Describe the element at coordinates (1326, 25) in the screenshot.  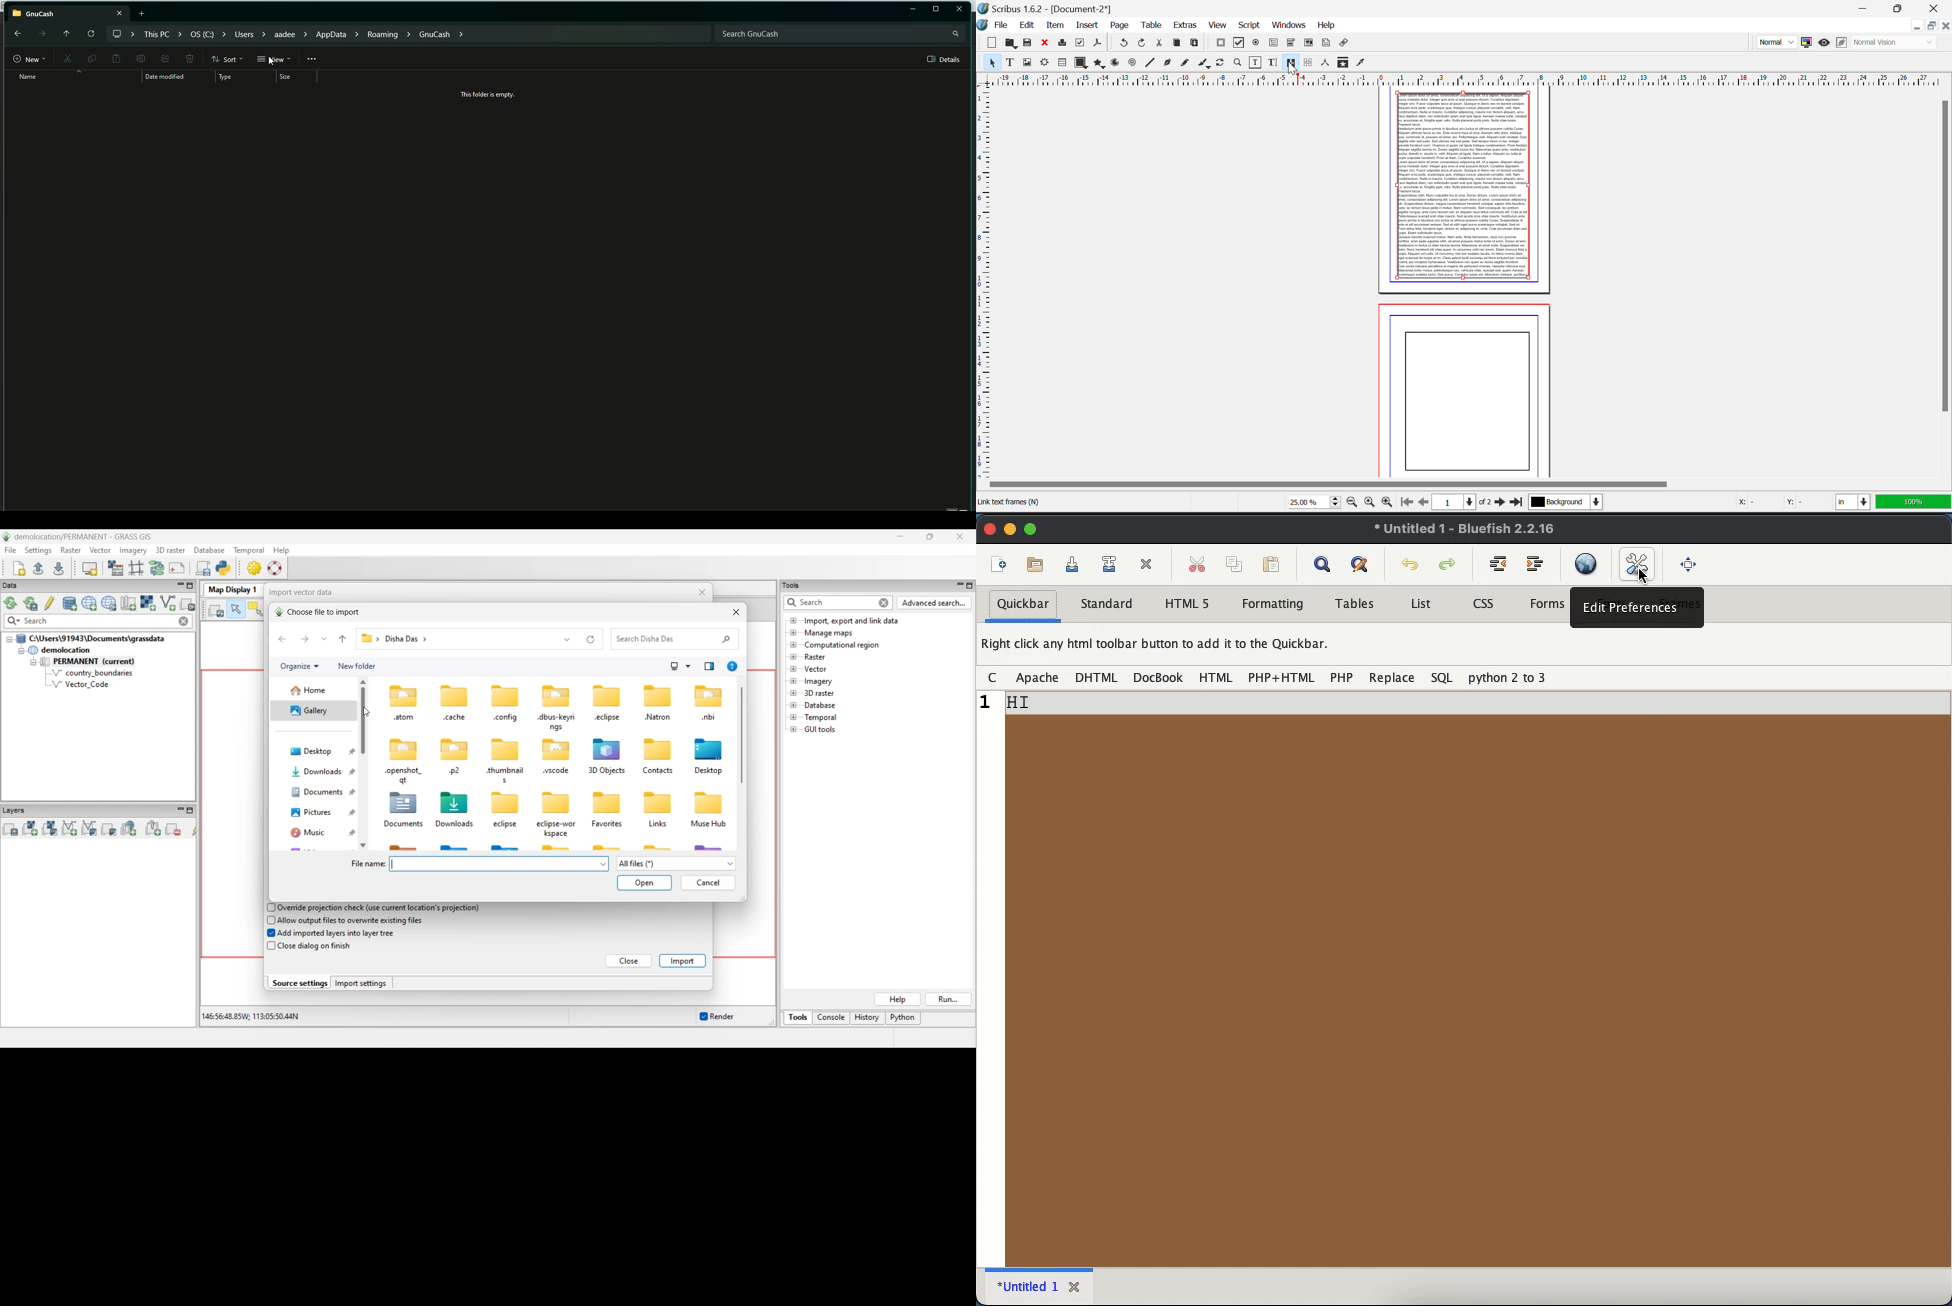
I see `Help` at that location.